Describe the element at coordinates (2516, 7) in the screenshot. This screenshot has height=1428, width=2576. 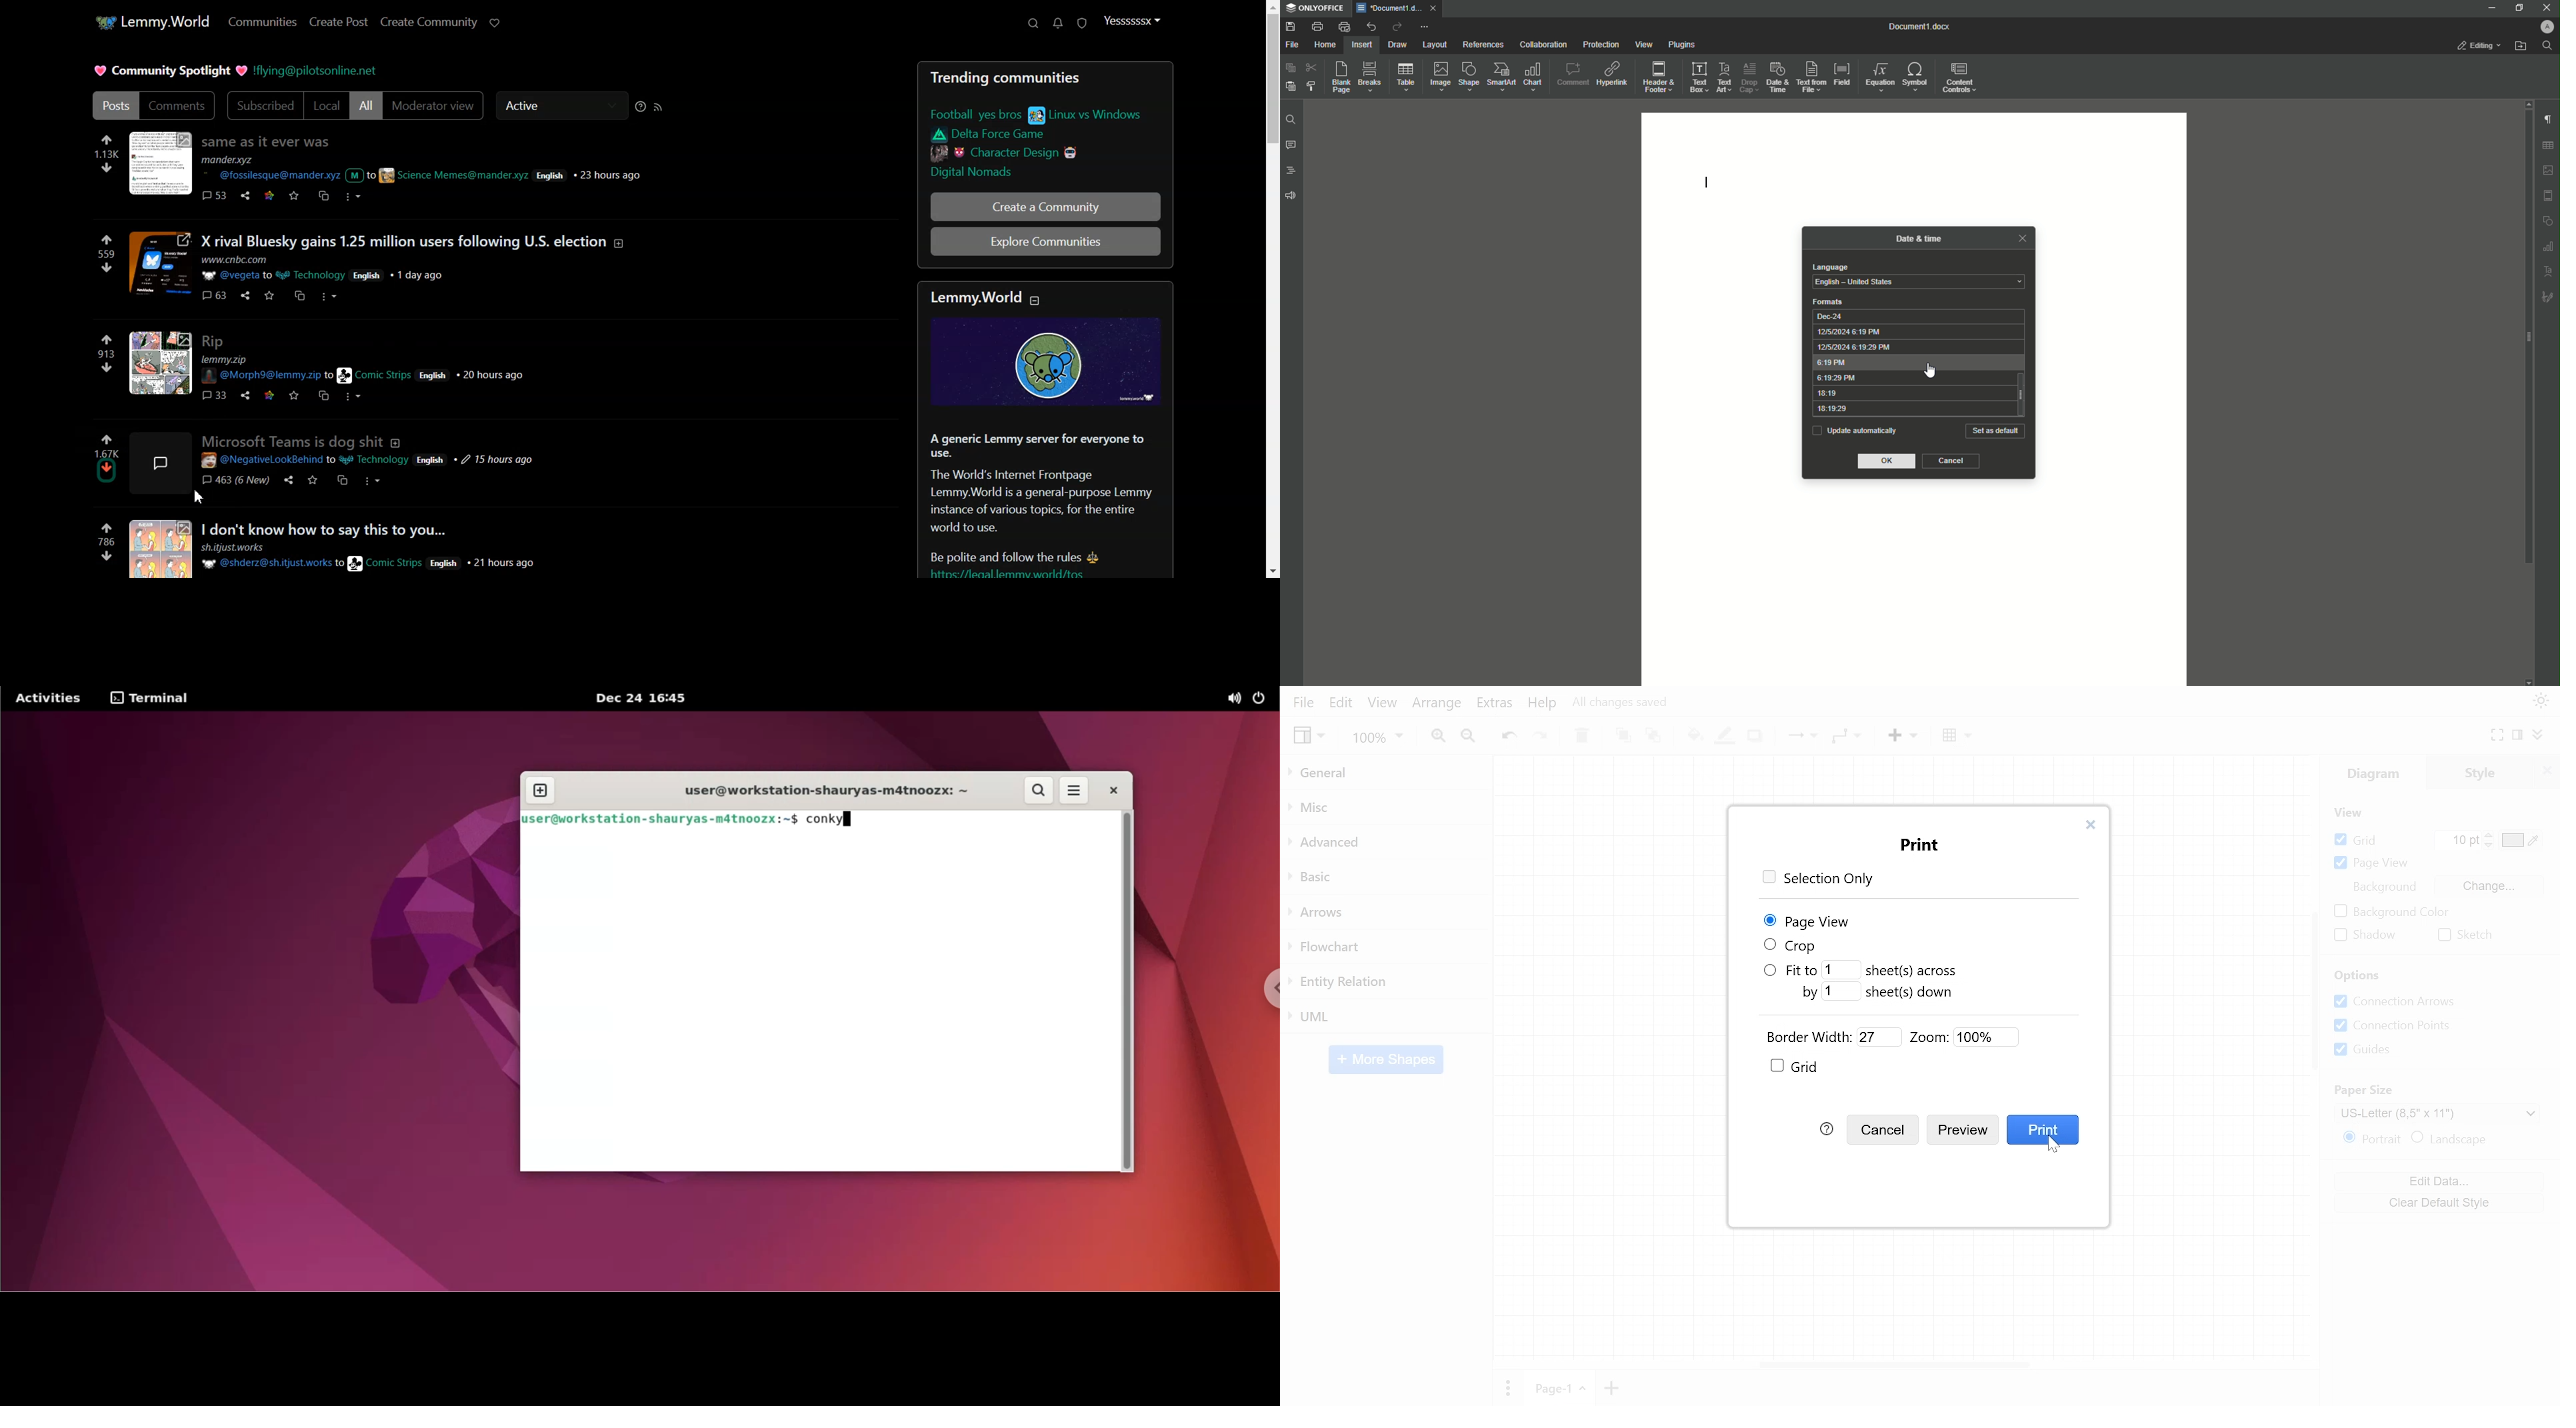
I see `Restore` at that location.